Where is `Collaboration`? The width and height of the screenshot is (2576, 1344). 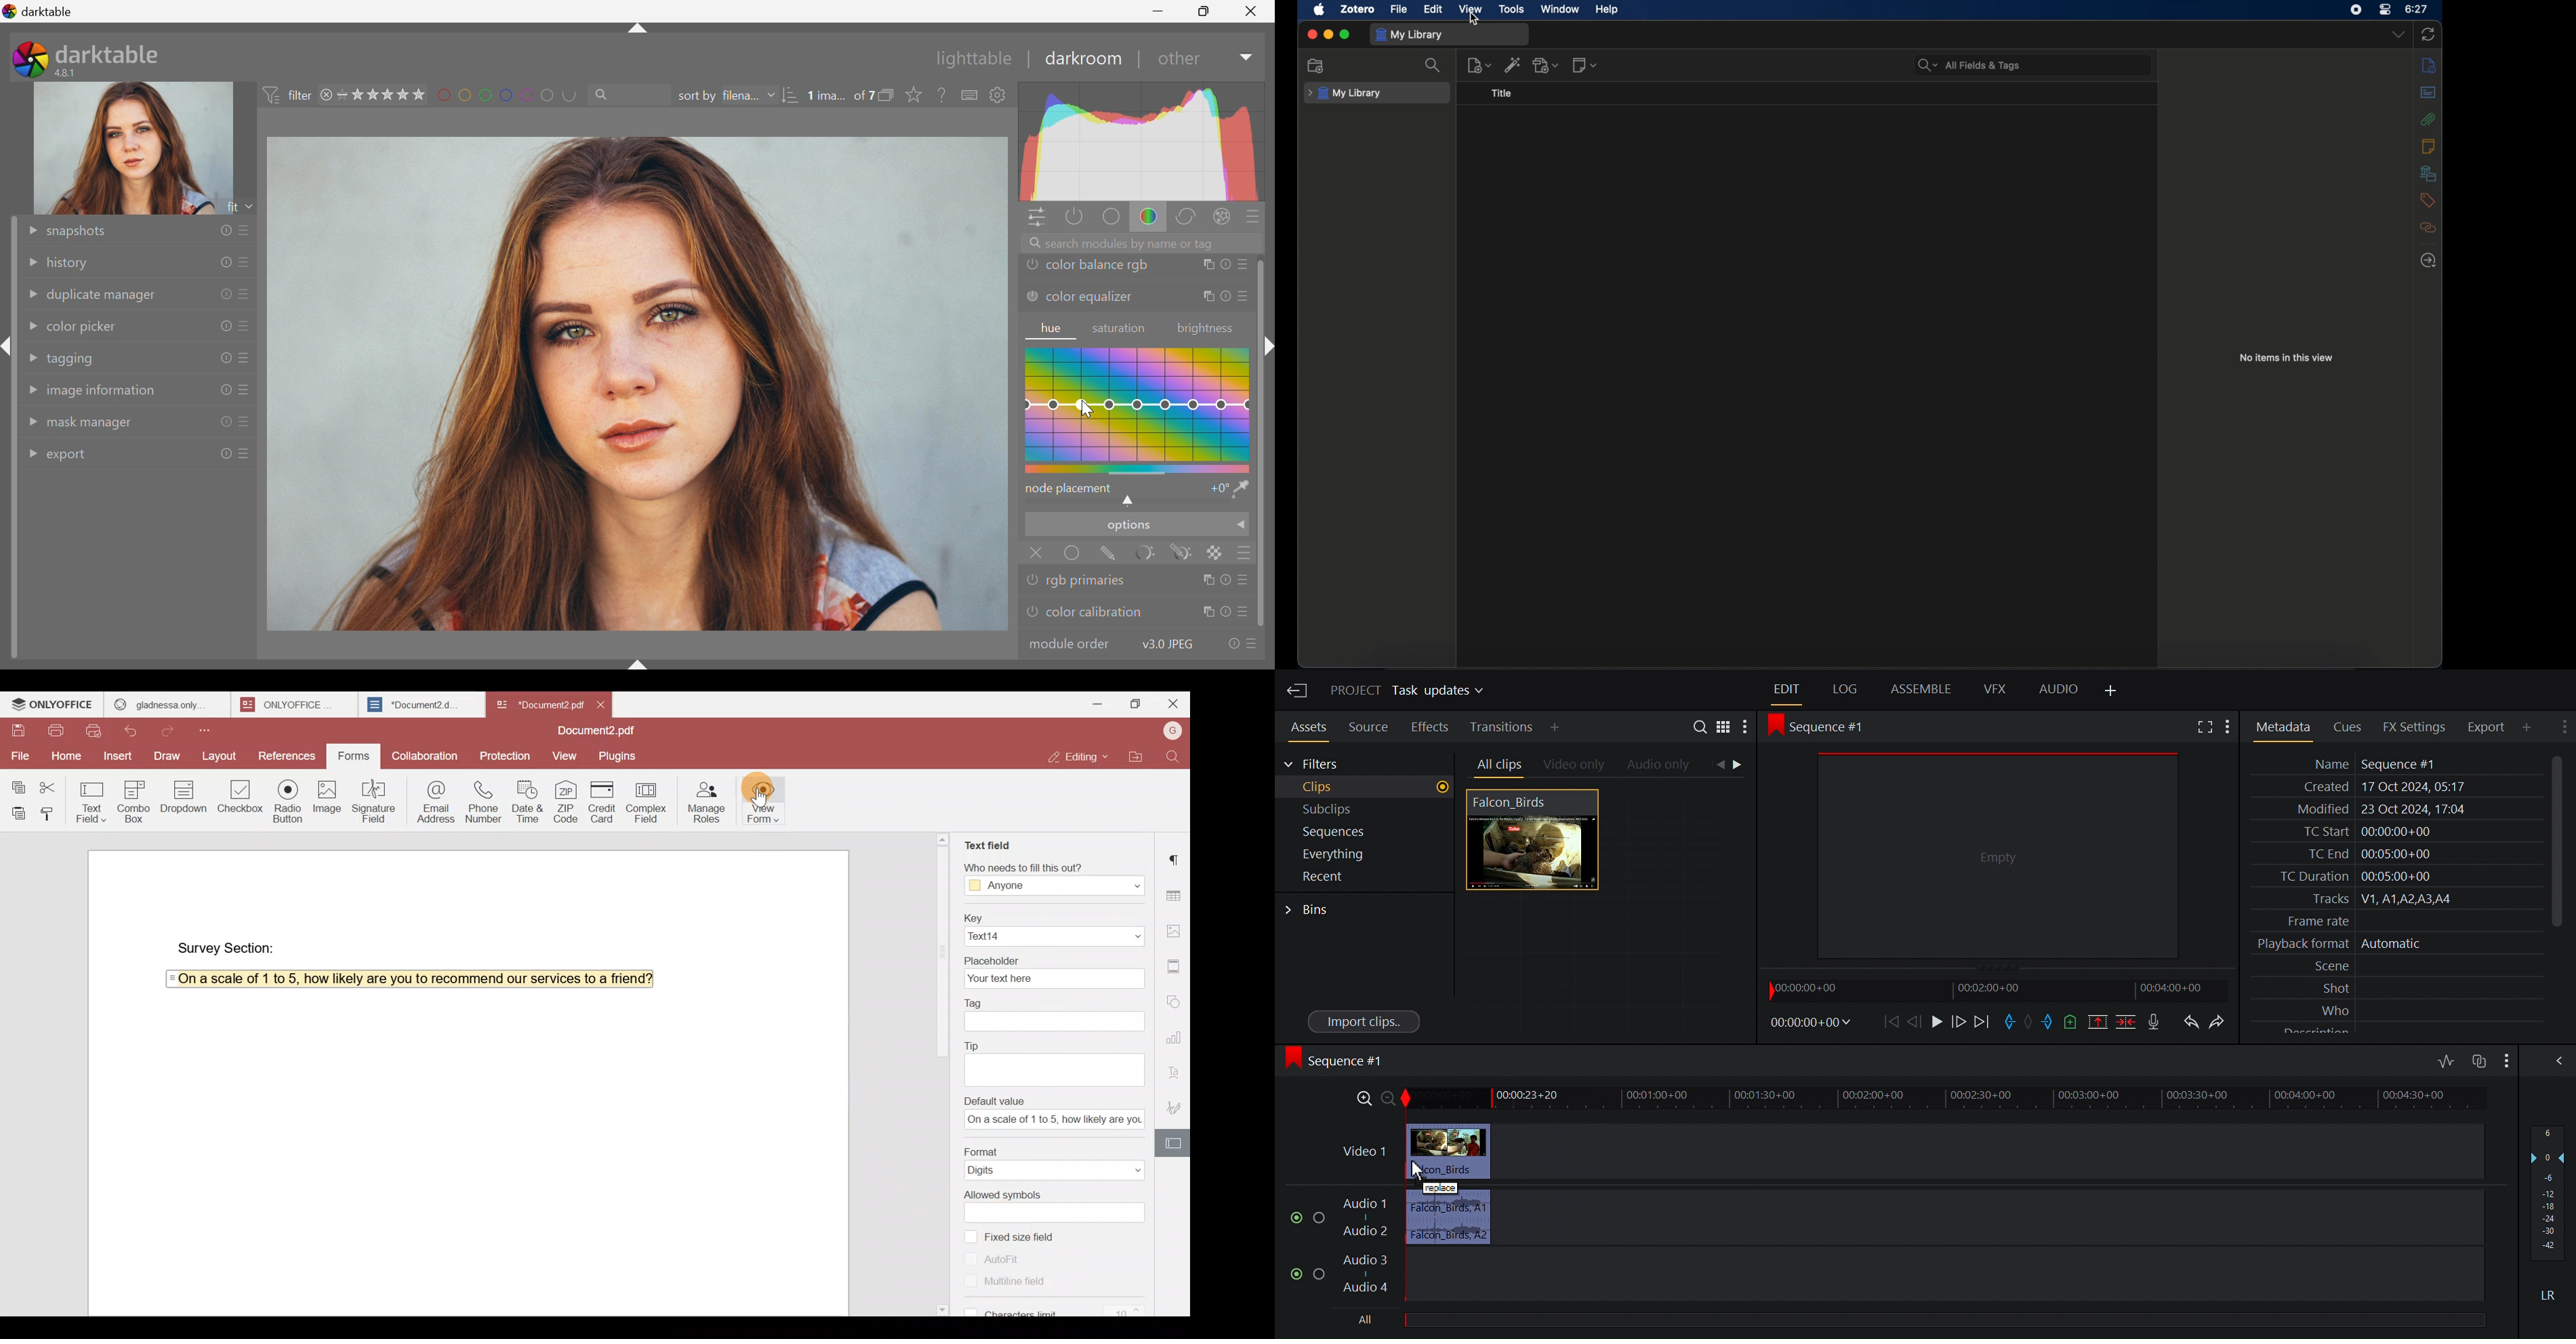 Collaboration is located at coordinates (427, 758).